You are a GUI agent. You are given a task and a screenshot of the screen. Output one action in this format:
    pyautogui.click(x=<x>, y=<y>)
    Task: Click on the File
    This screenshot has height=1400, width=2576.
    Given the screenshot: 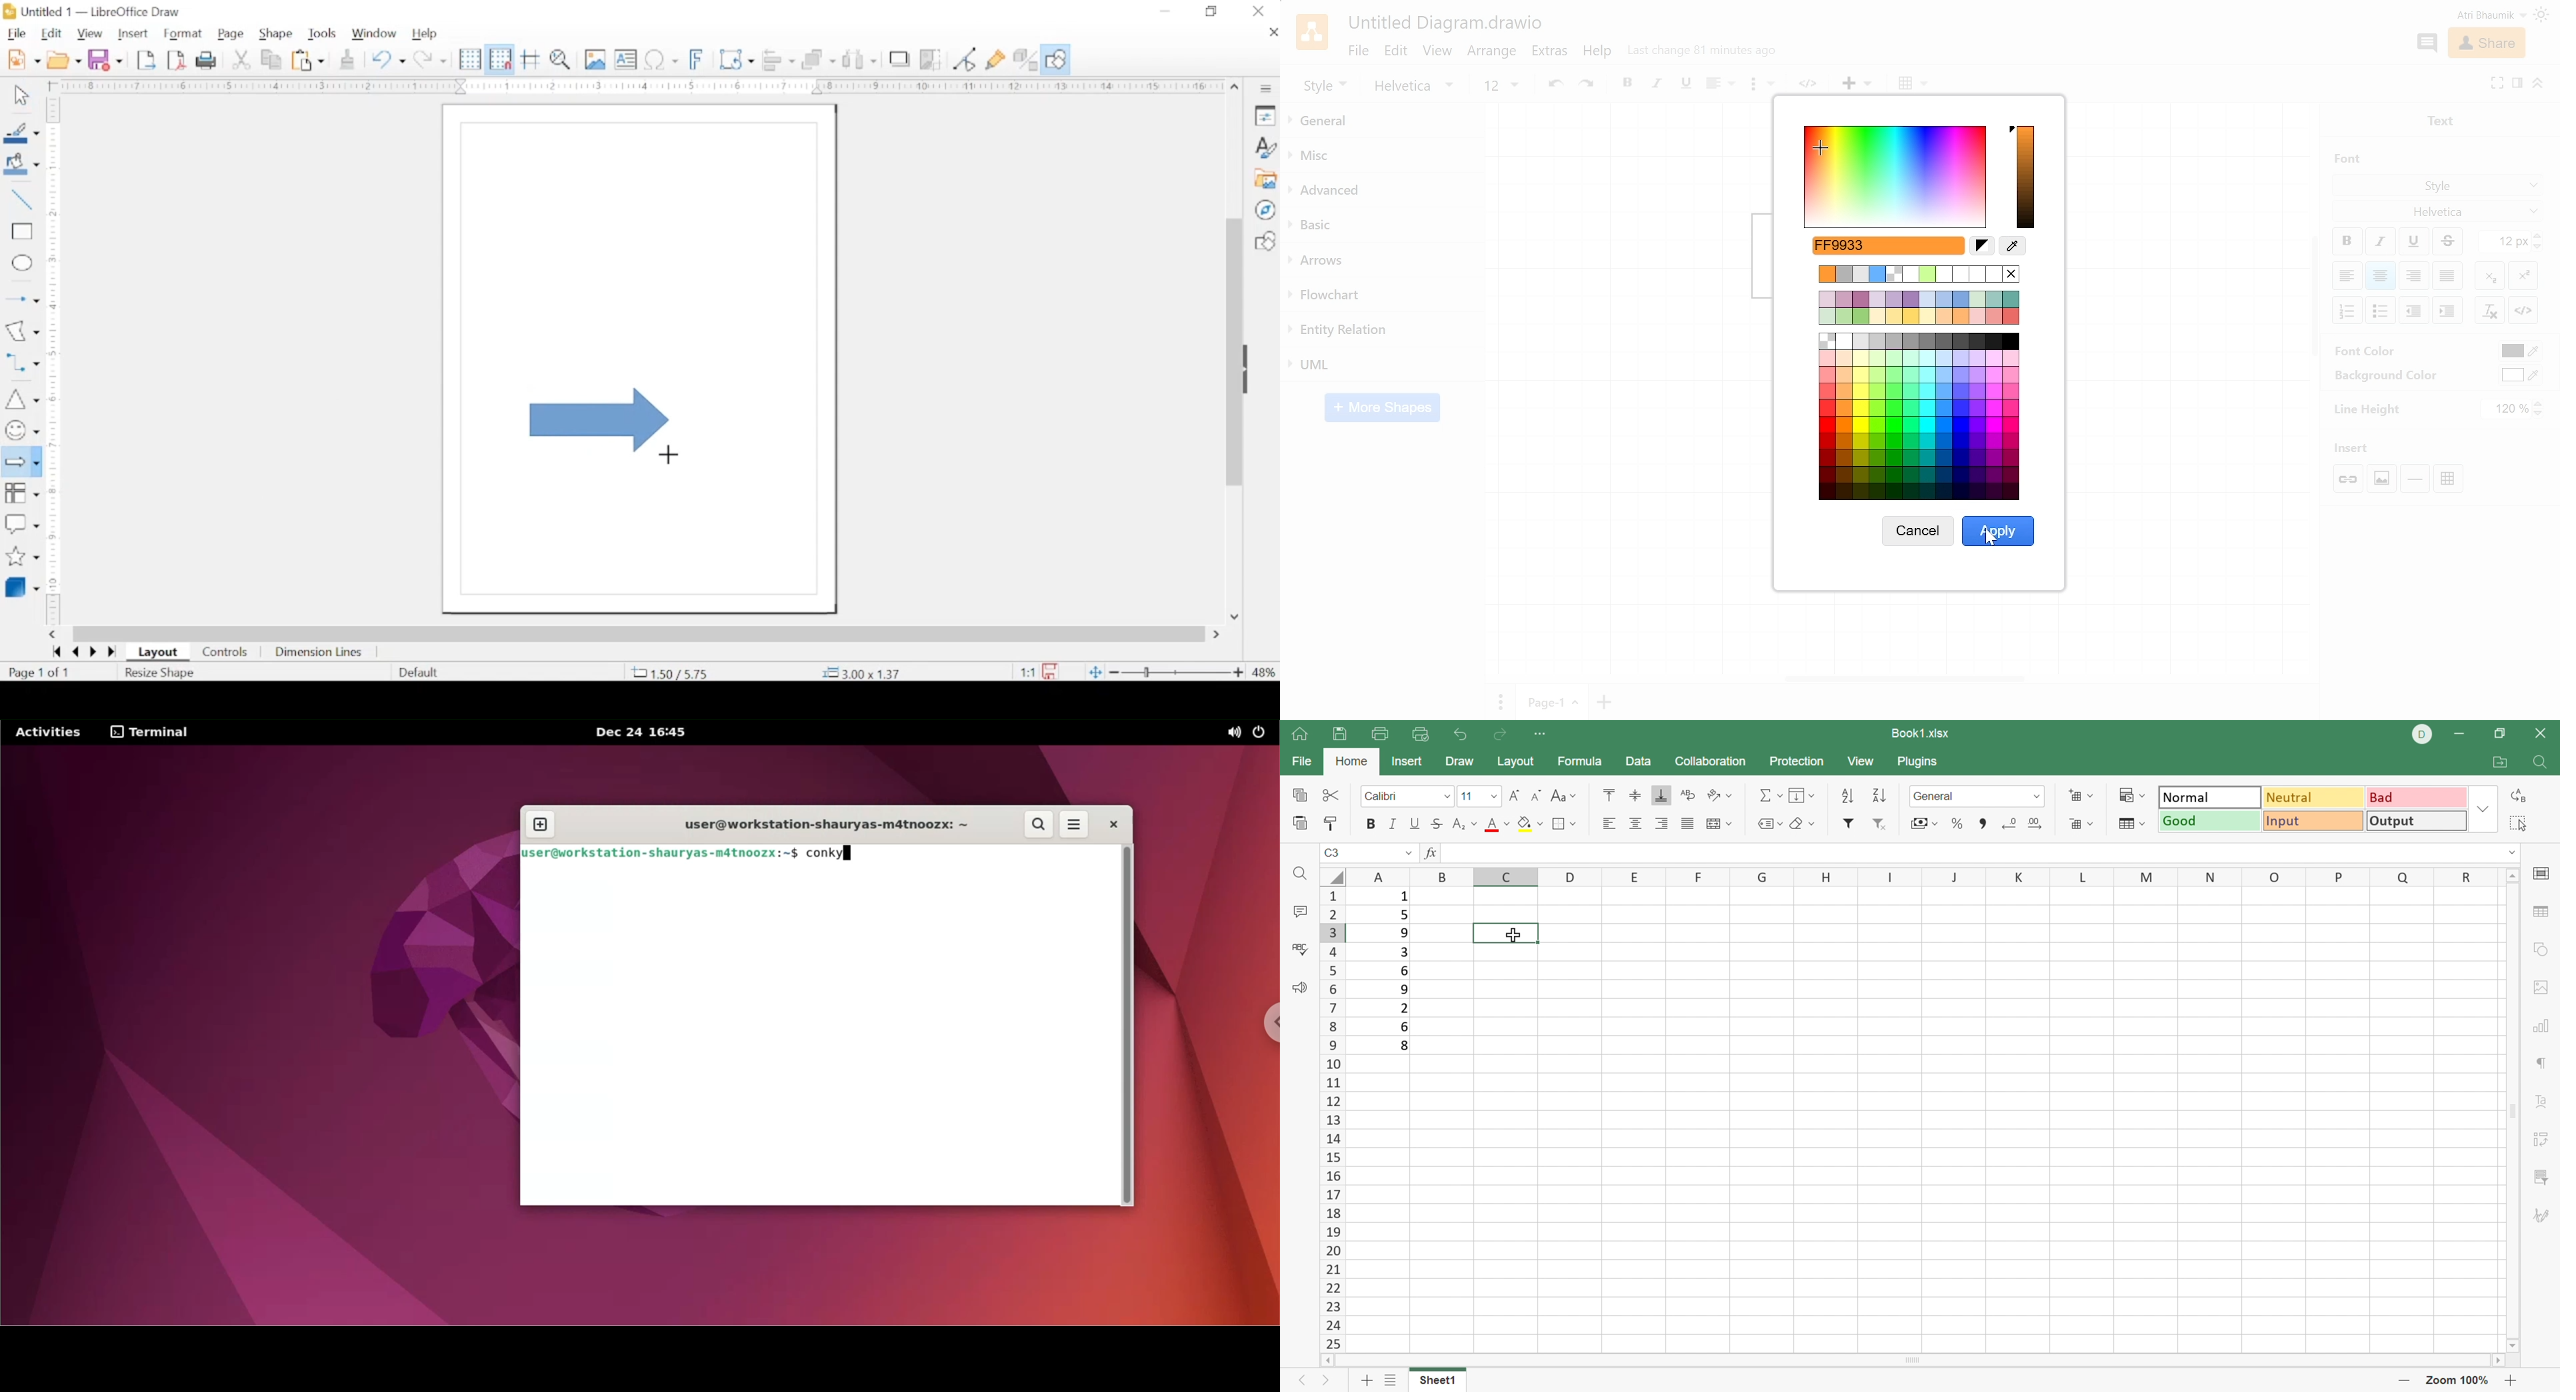 What is the action you would take?
    pyautogui.click(x=1357, y=50)
    